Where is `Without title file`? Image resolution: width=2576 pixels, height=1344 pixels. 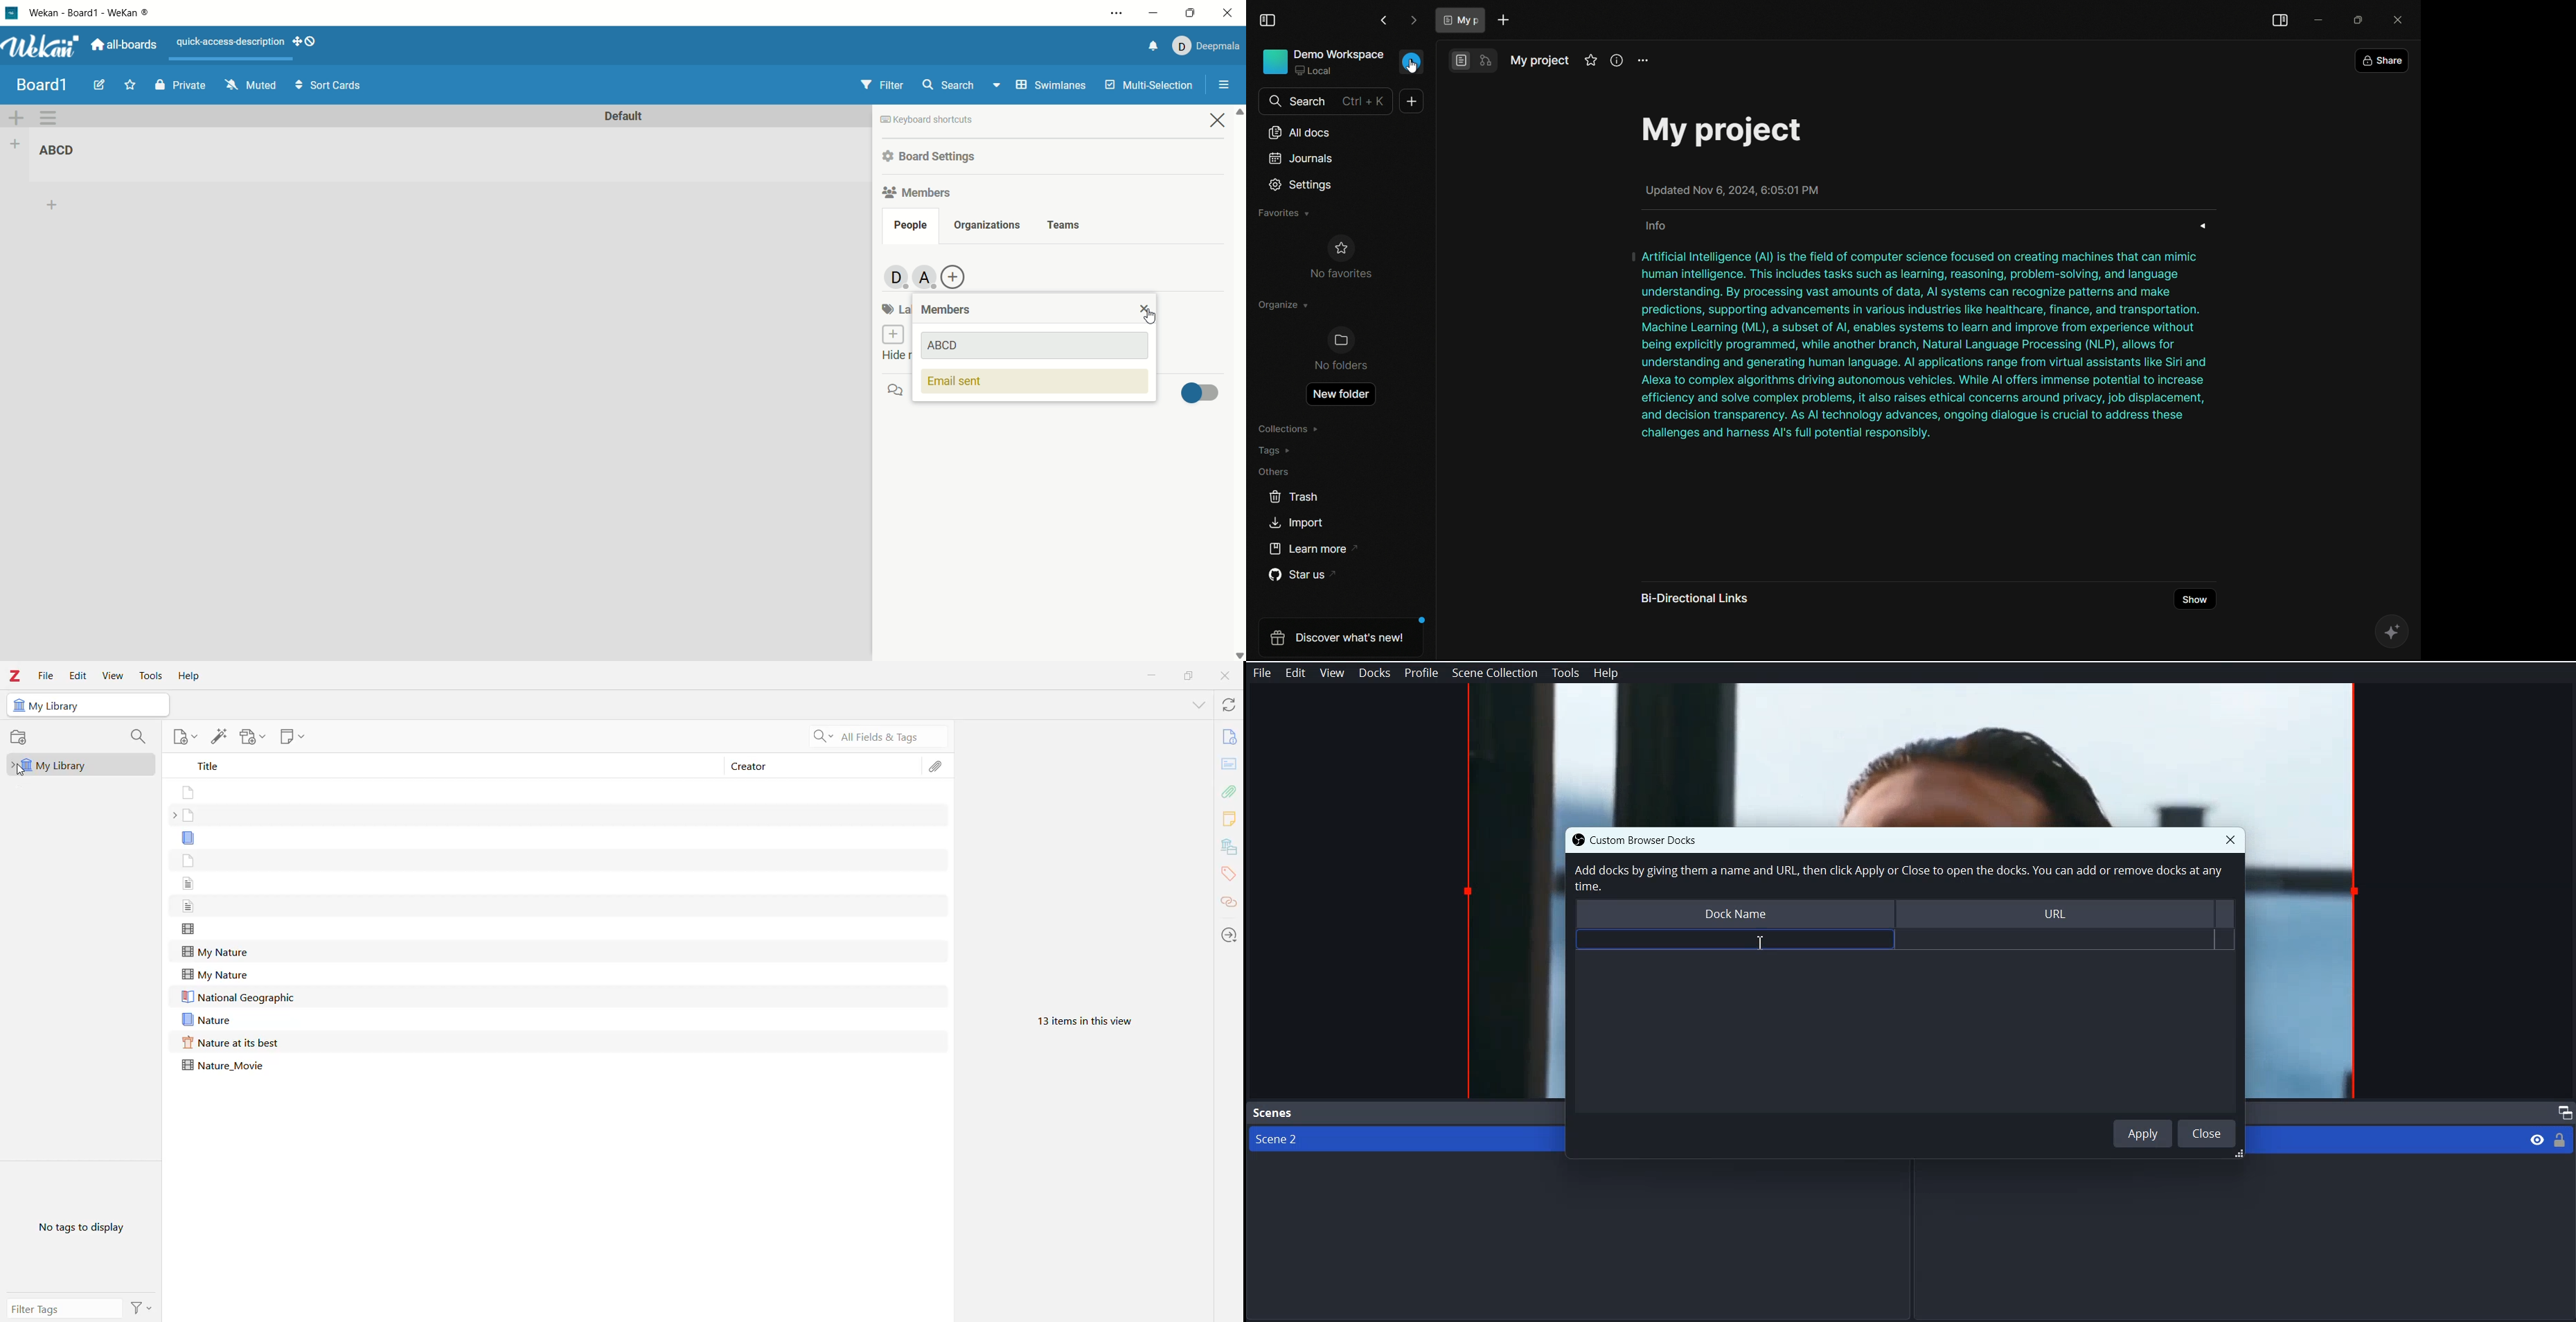
Without title file is located at coordinates (192, 860).